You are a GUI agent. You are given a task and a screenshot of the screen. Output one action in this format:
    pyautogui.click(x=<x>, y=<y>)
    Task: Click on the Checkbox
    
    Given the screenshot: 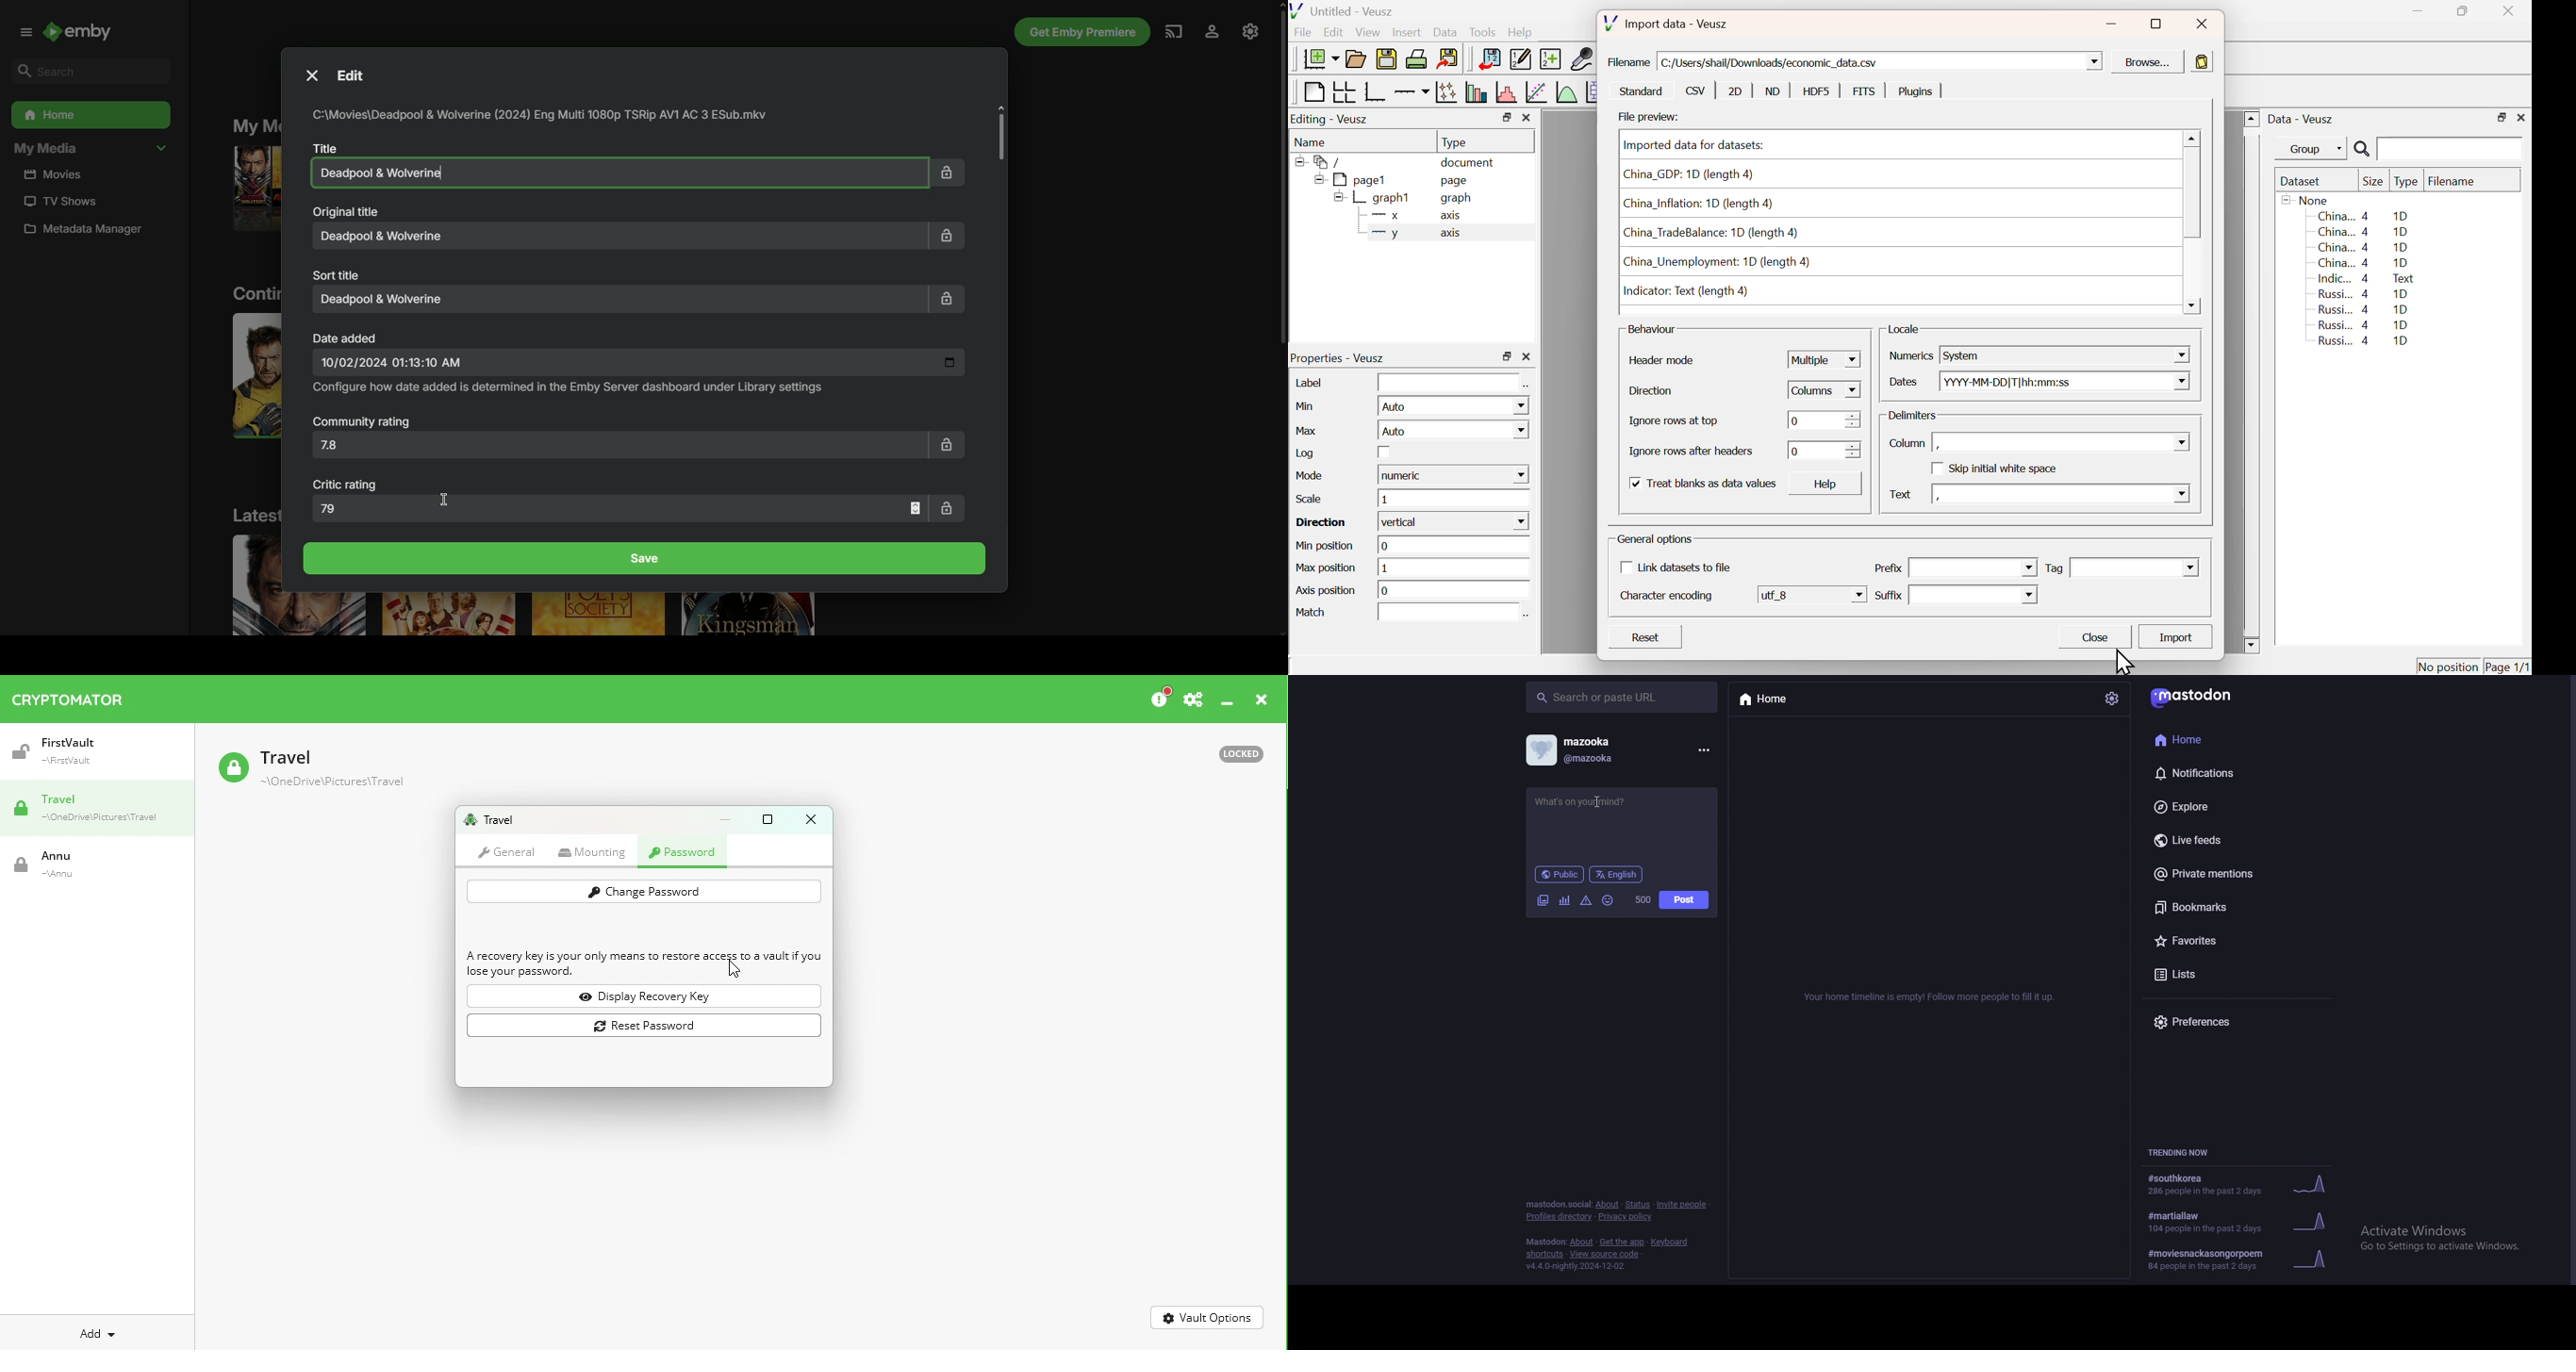 What is the action you would take?
    pyautogui.click(x=1635, y=483)
    